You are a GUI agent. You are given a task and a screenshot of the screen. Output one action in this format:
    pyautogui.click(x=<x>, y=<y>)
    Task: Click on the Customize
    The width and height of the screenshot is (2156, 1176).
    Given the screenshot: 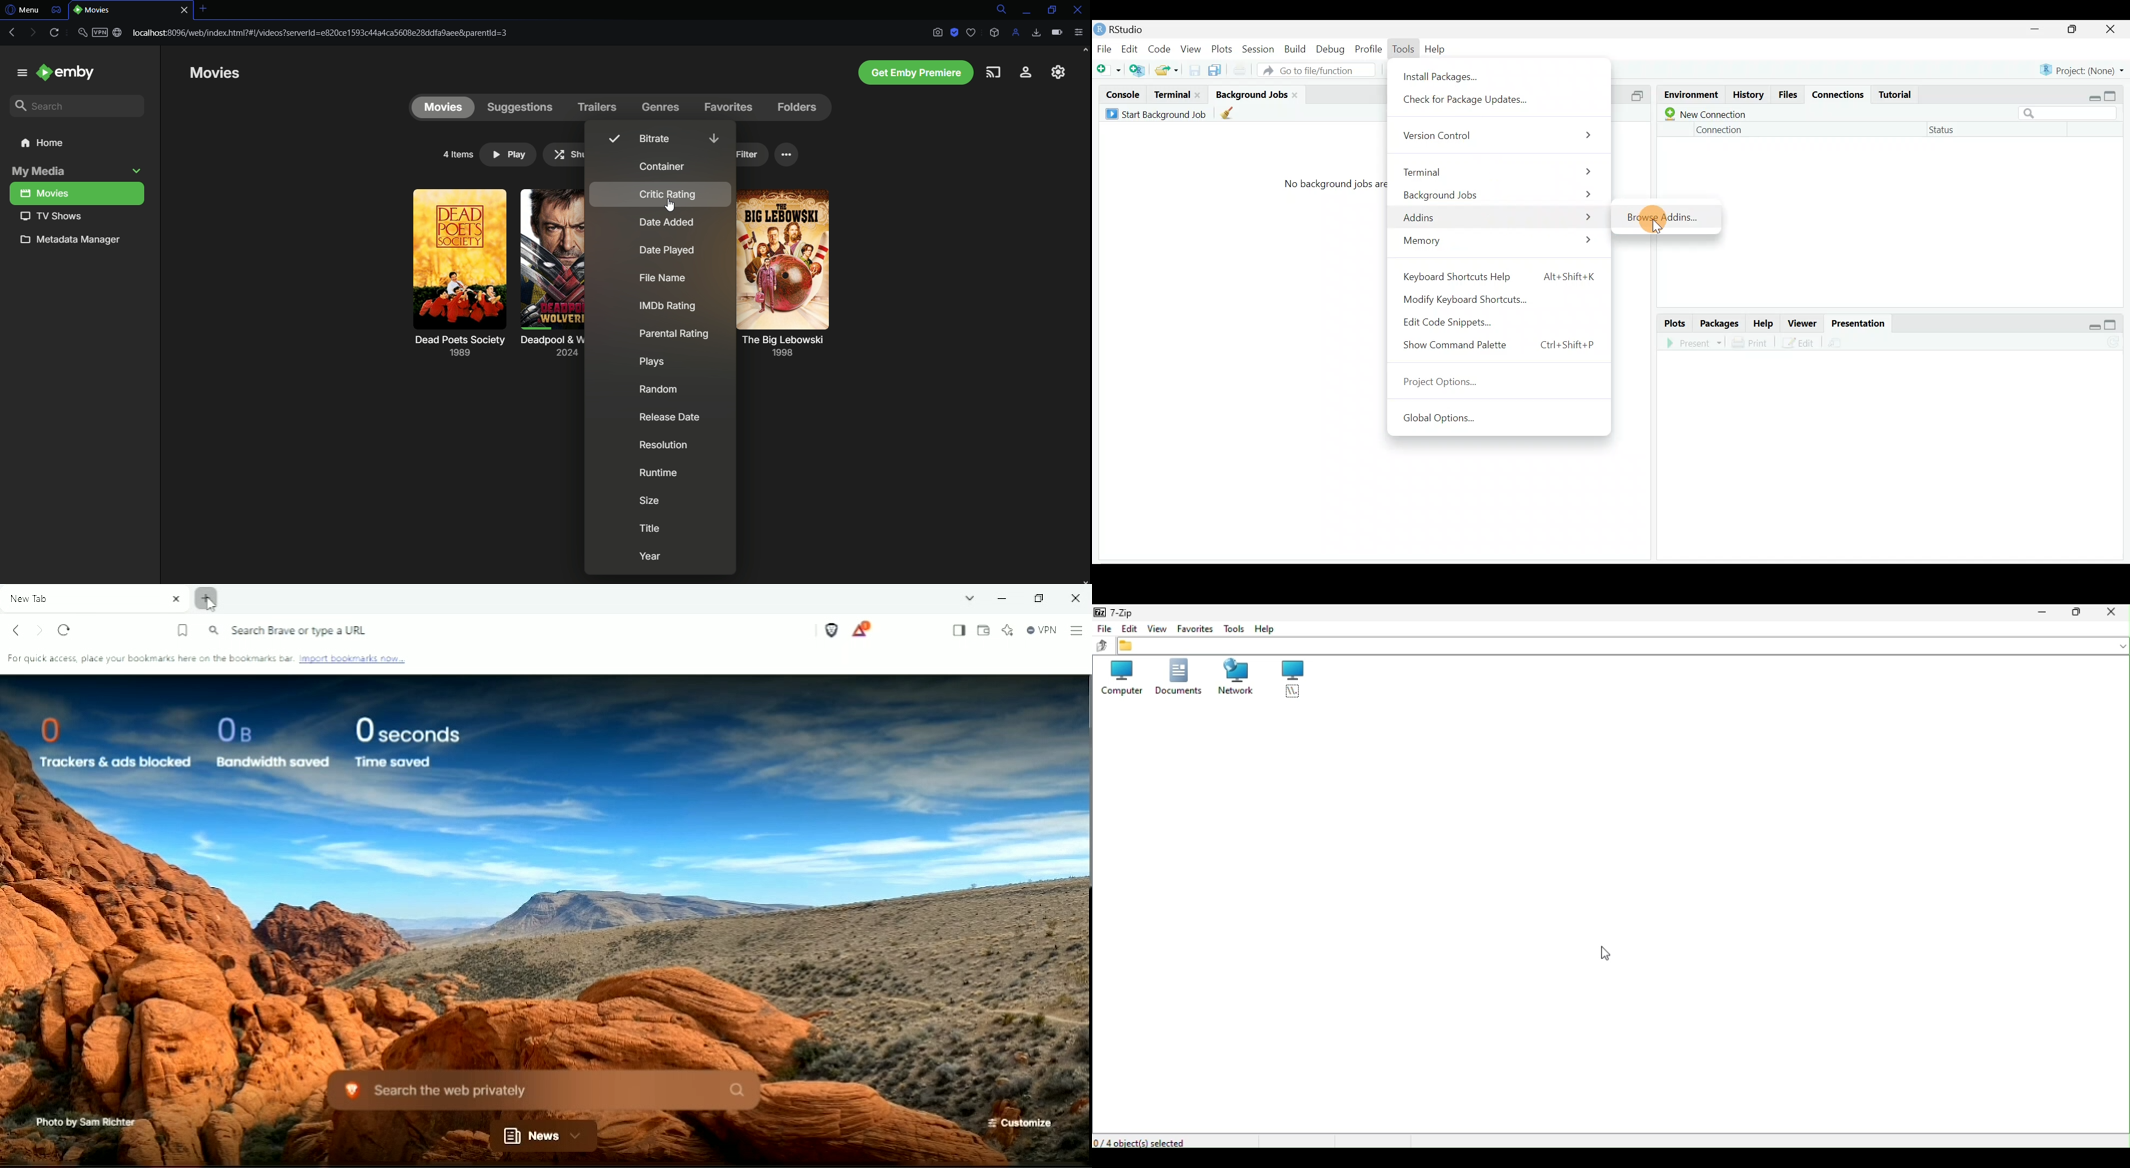 What is the action you would take?
    pyautogui.click(x=1022, y=1122)
    